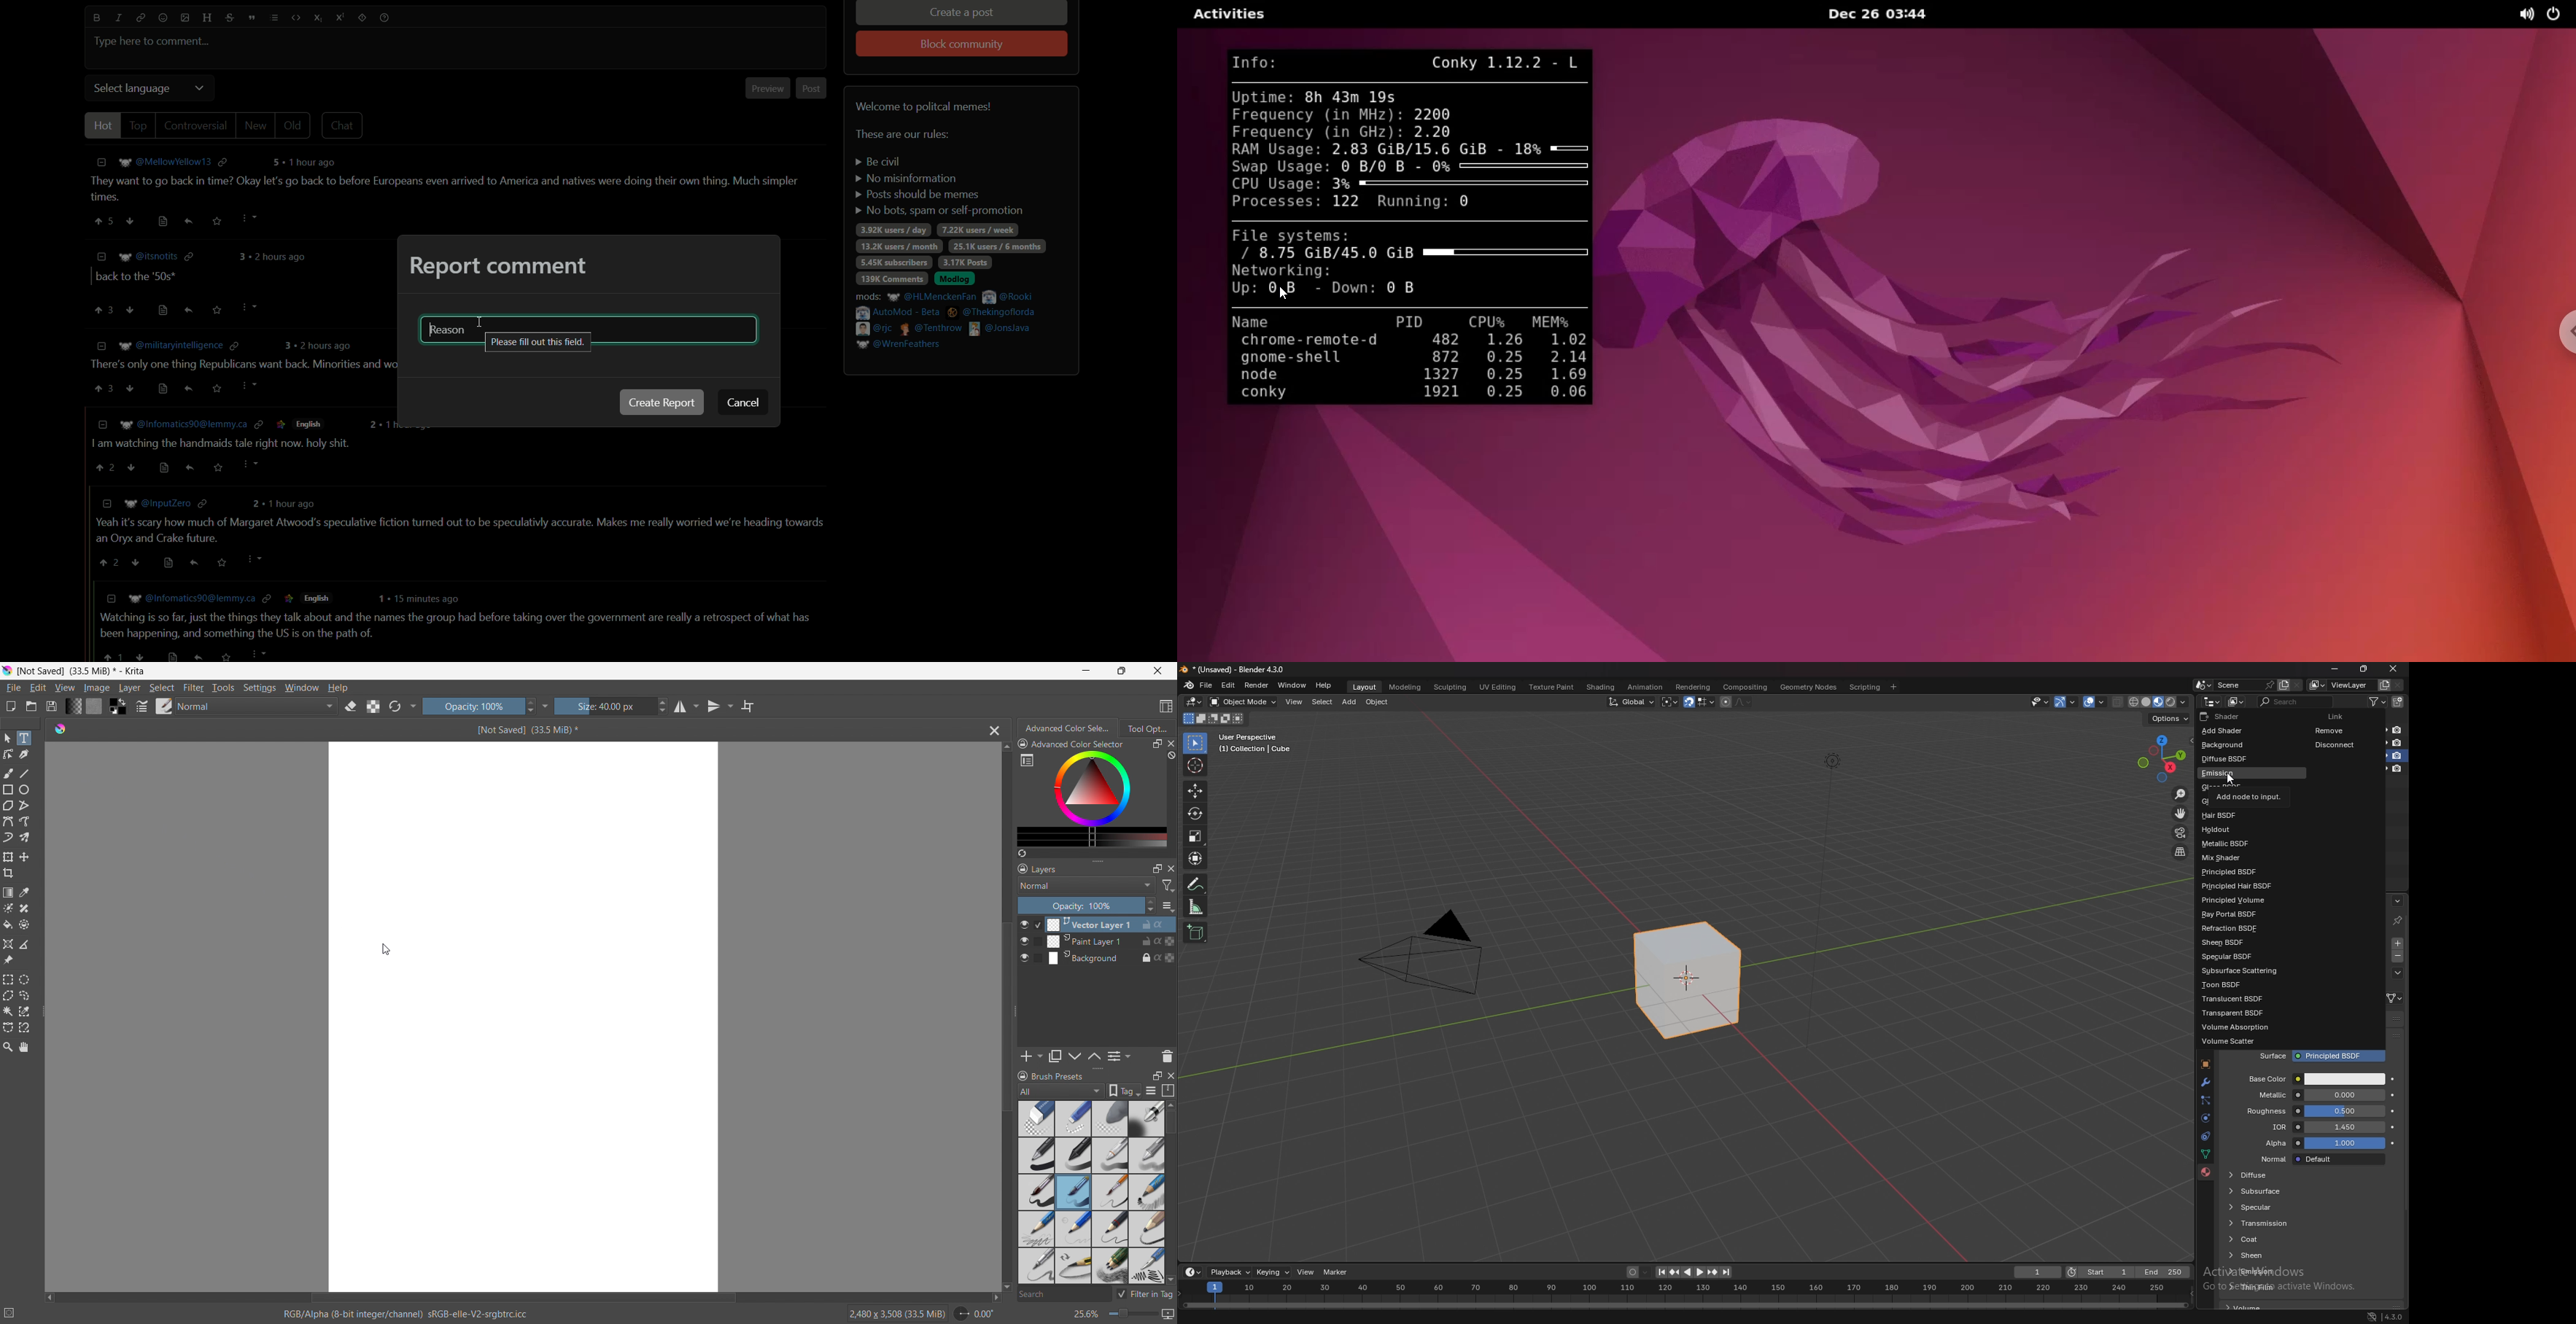 The image size is (2576, 1344). I want to click on blur pencil, so click(1147, 1154).